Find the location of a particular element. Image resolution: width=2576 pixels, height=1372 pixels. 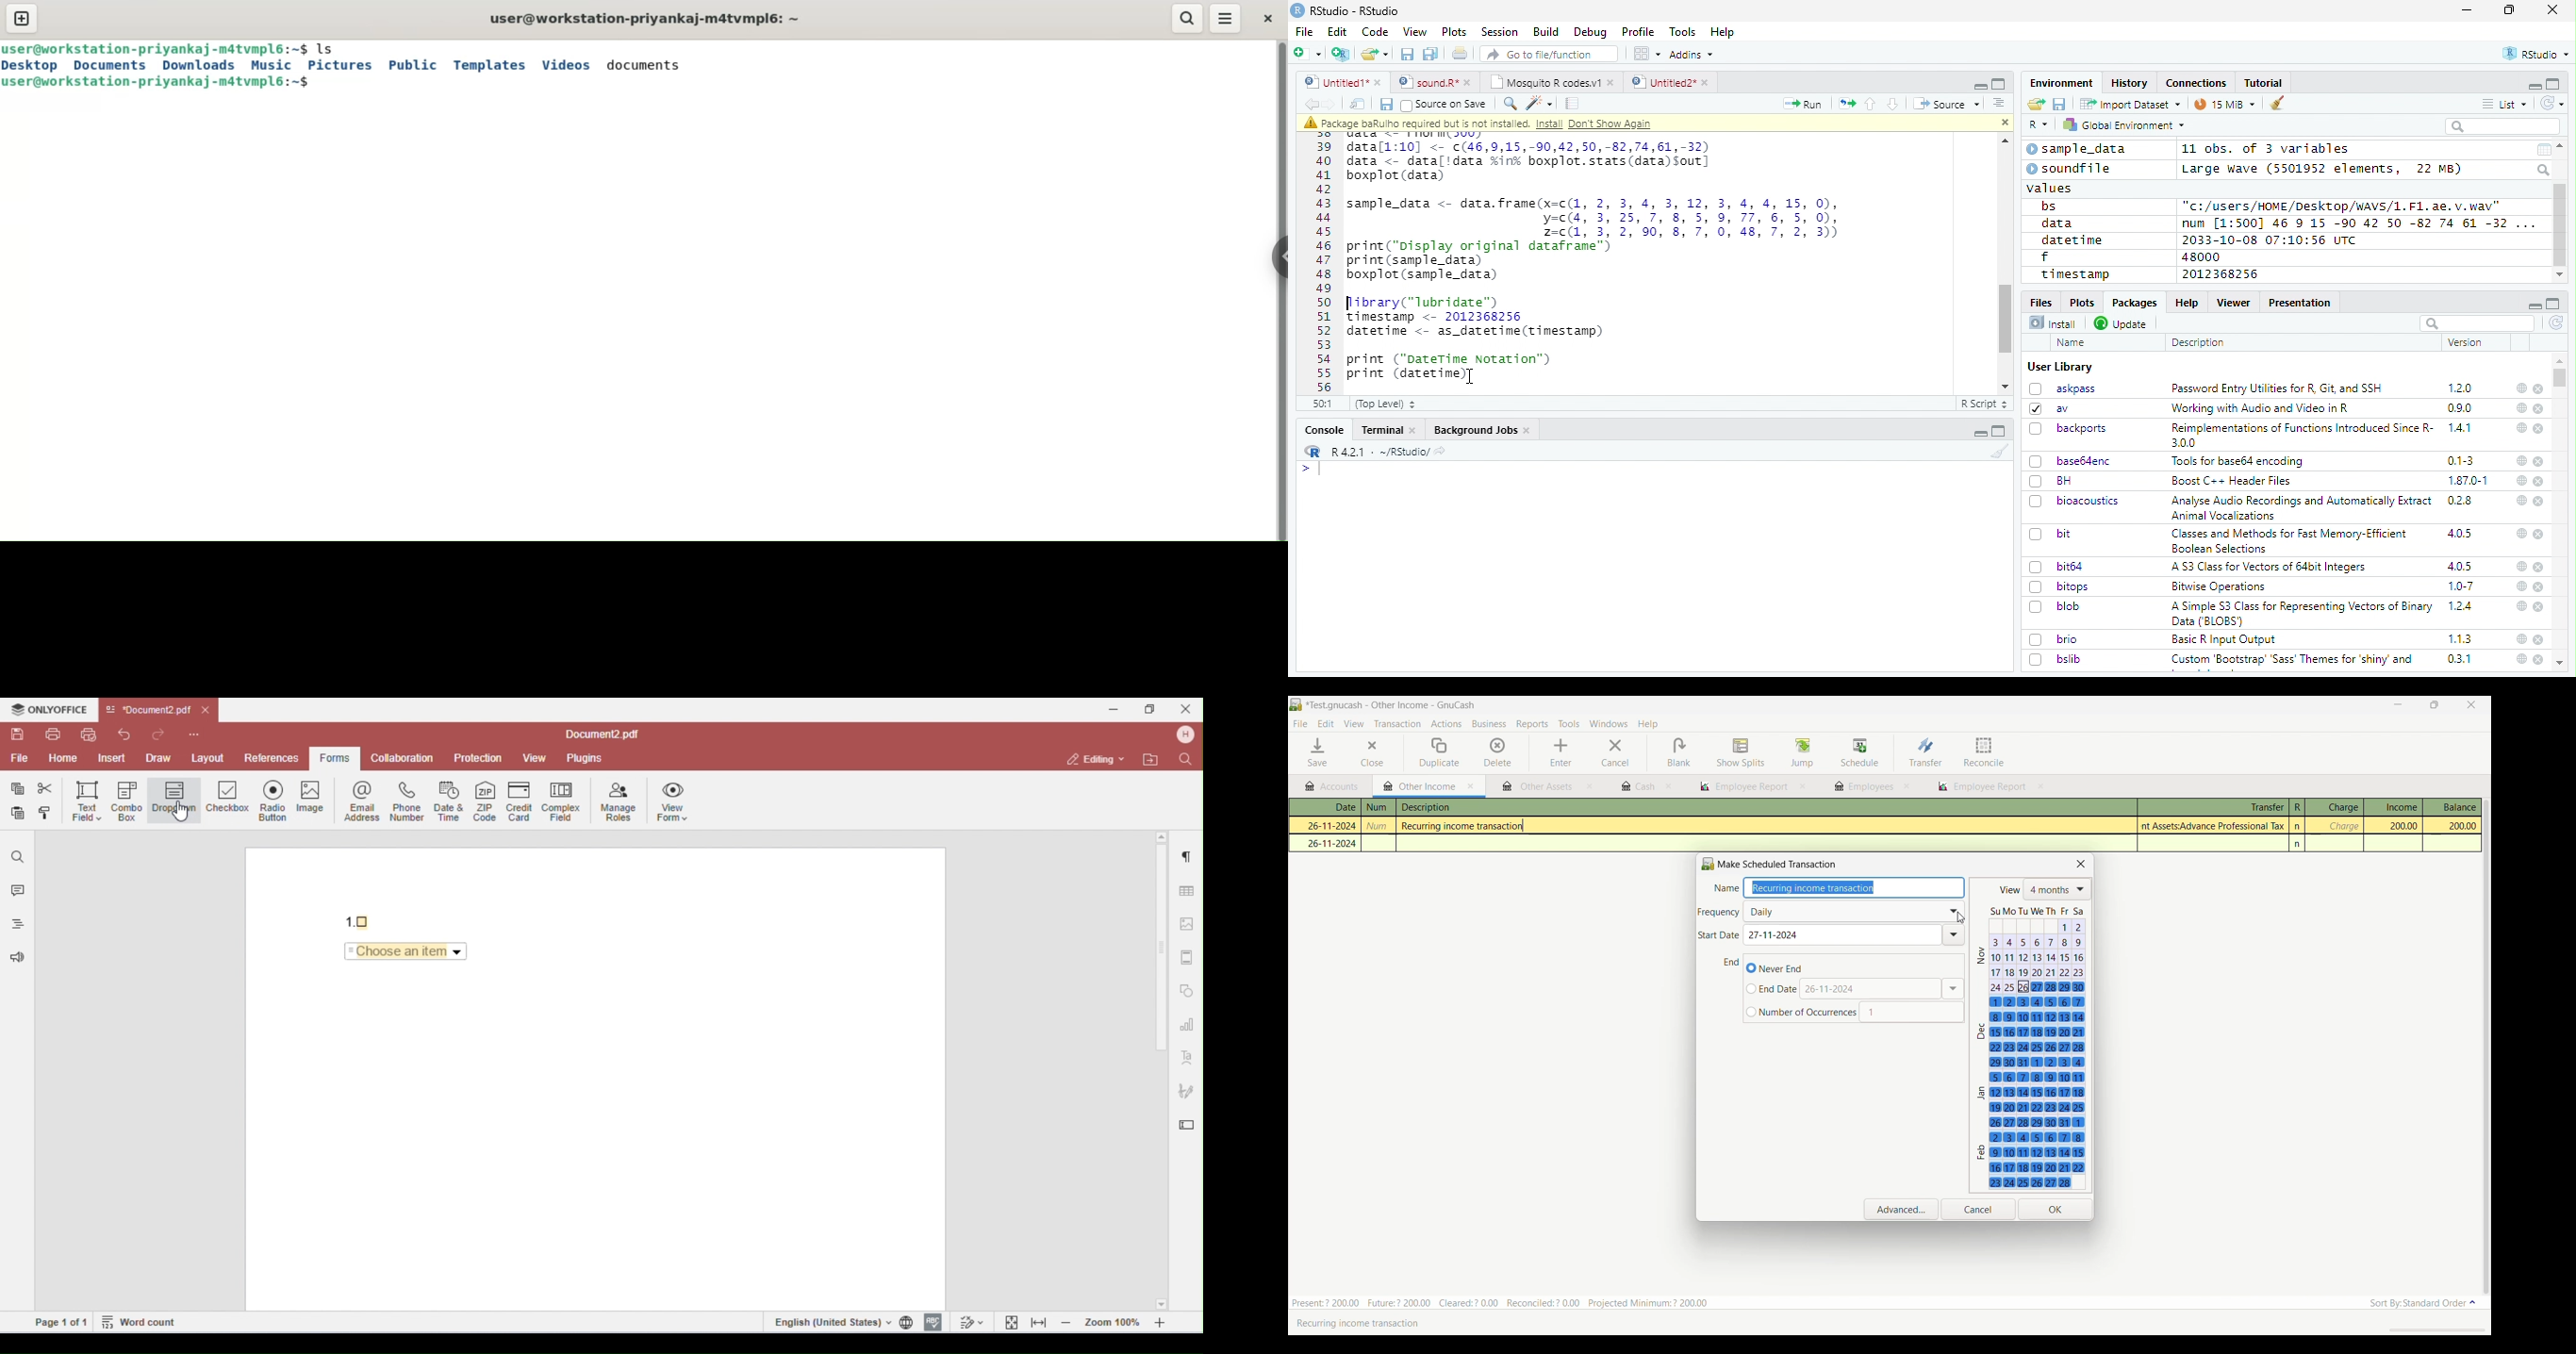

1.2.0 is located at coordinates (2462, 388).